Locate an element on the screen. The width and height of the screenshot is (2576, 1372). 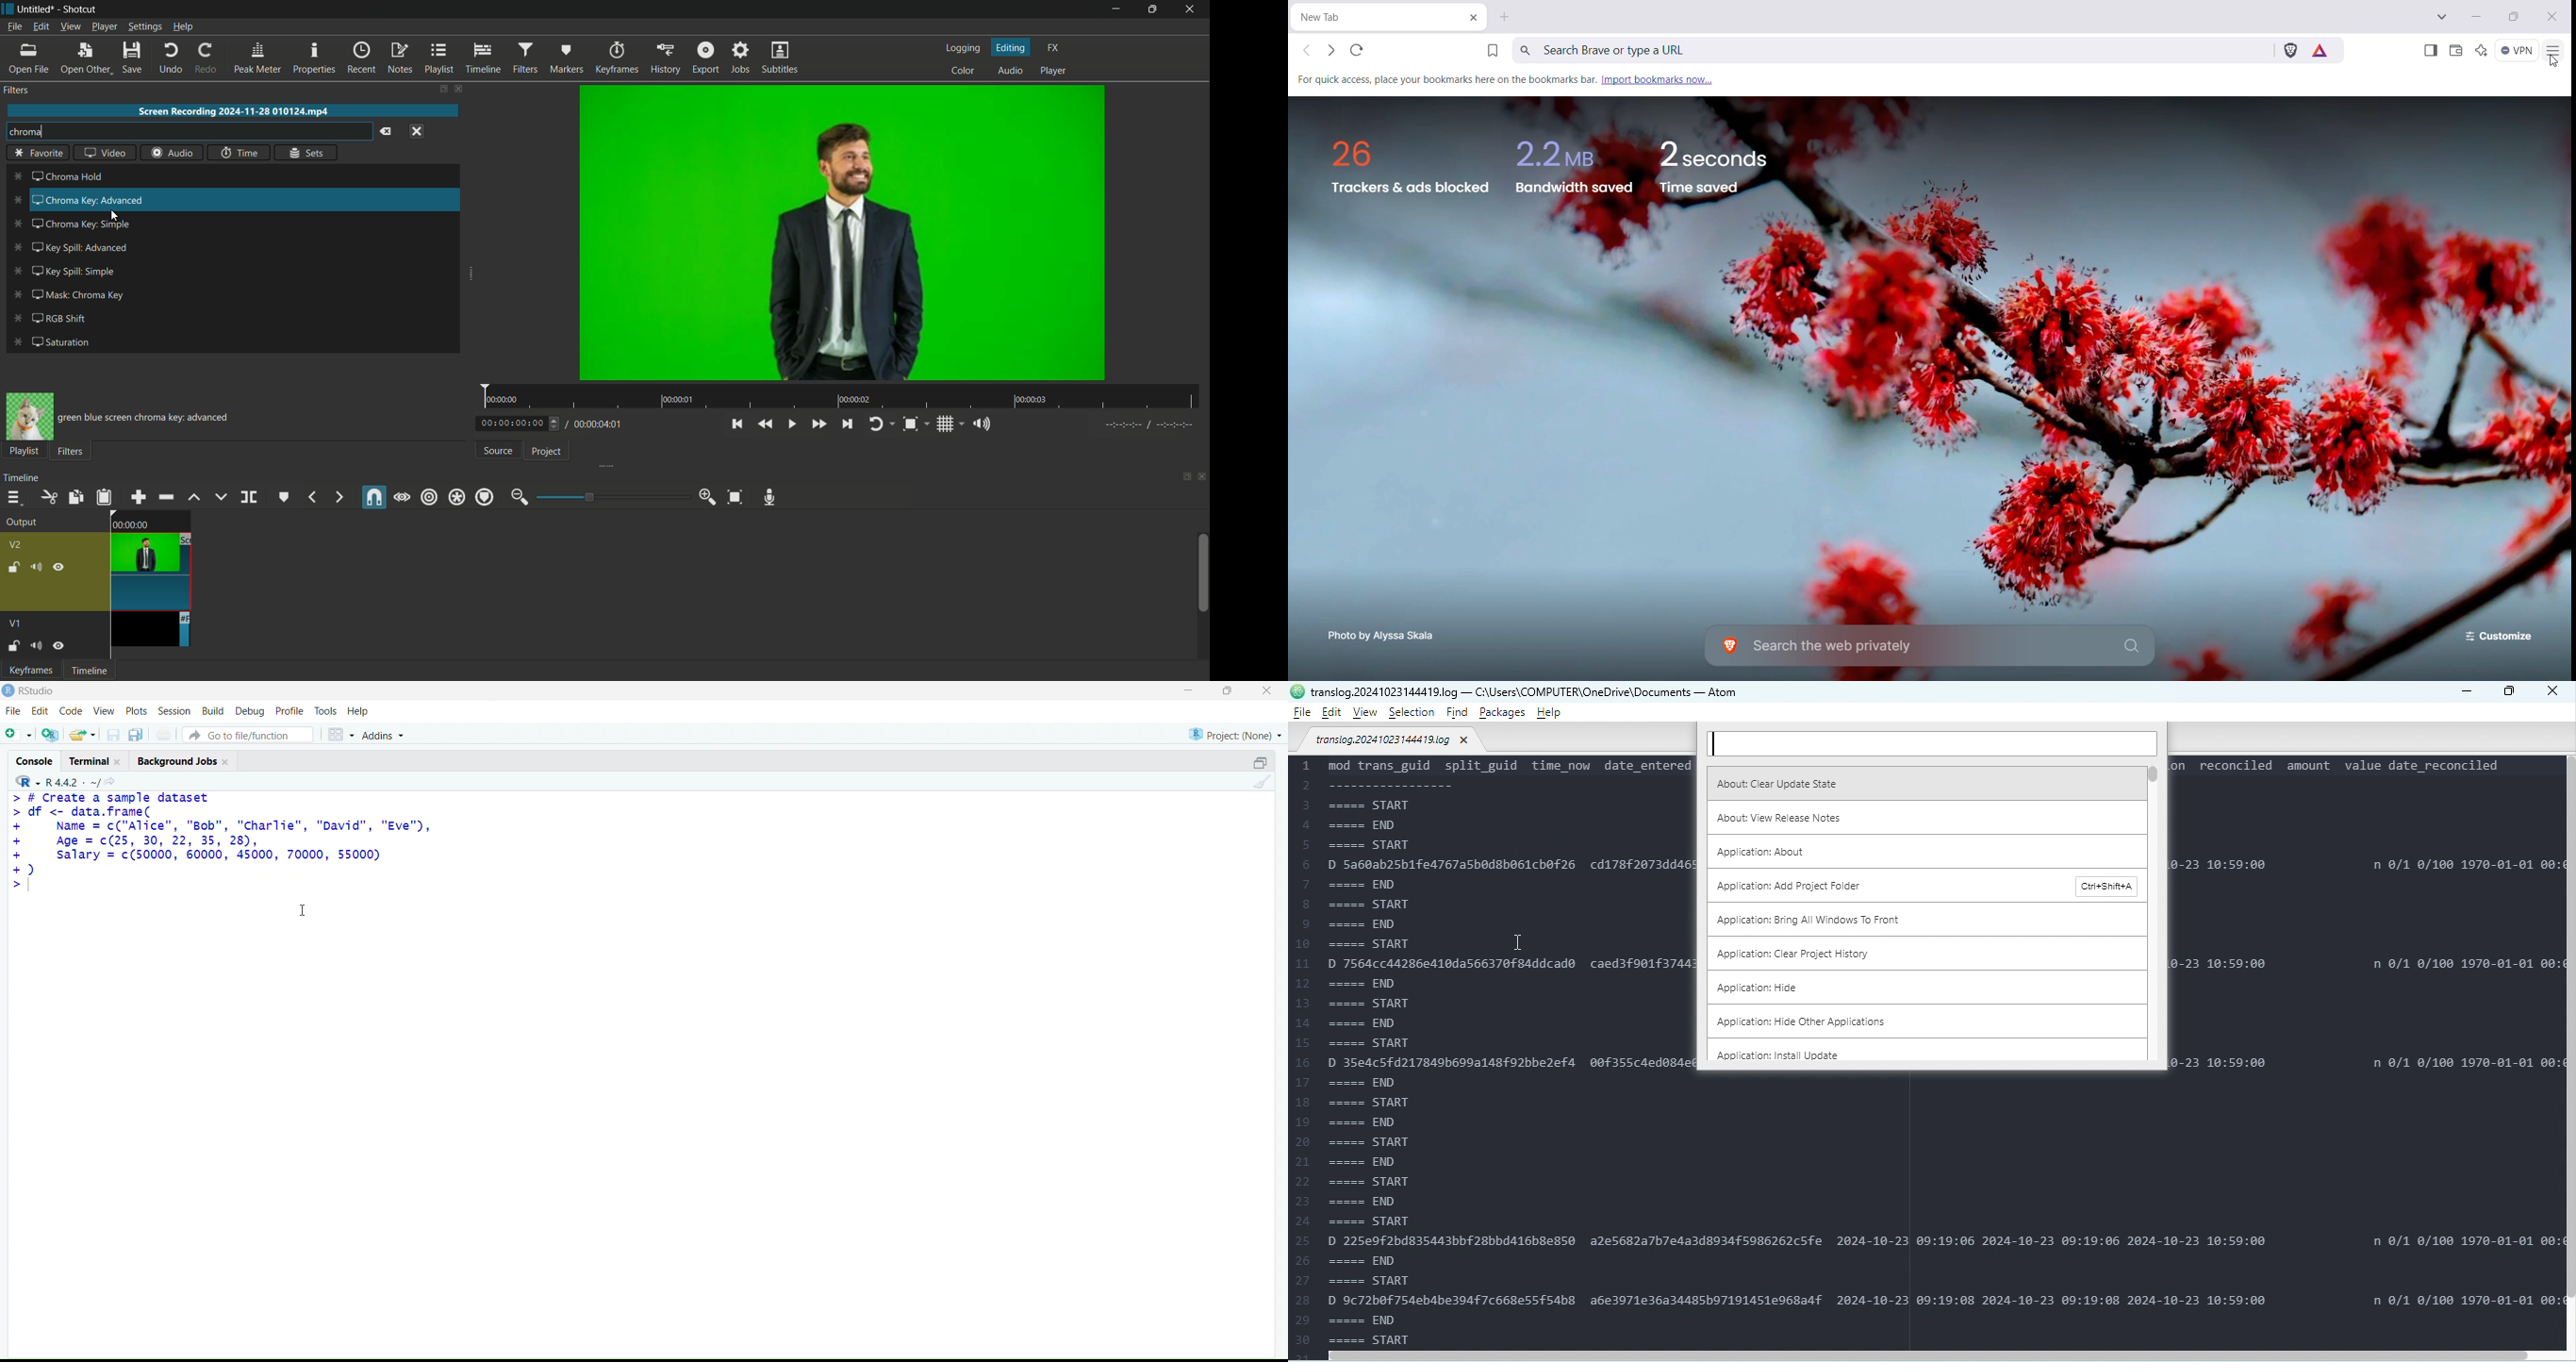
close is located at coordinates (1266, 692).